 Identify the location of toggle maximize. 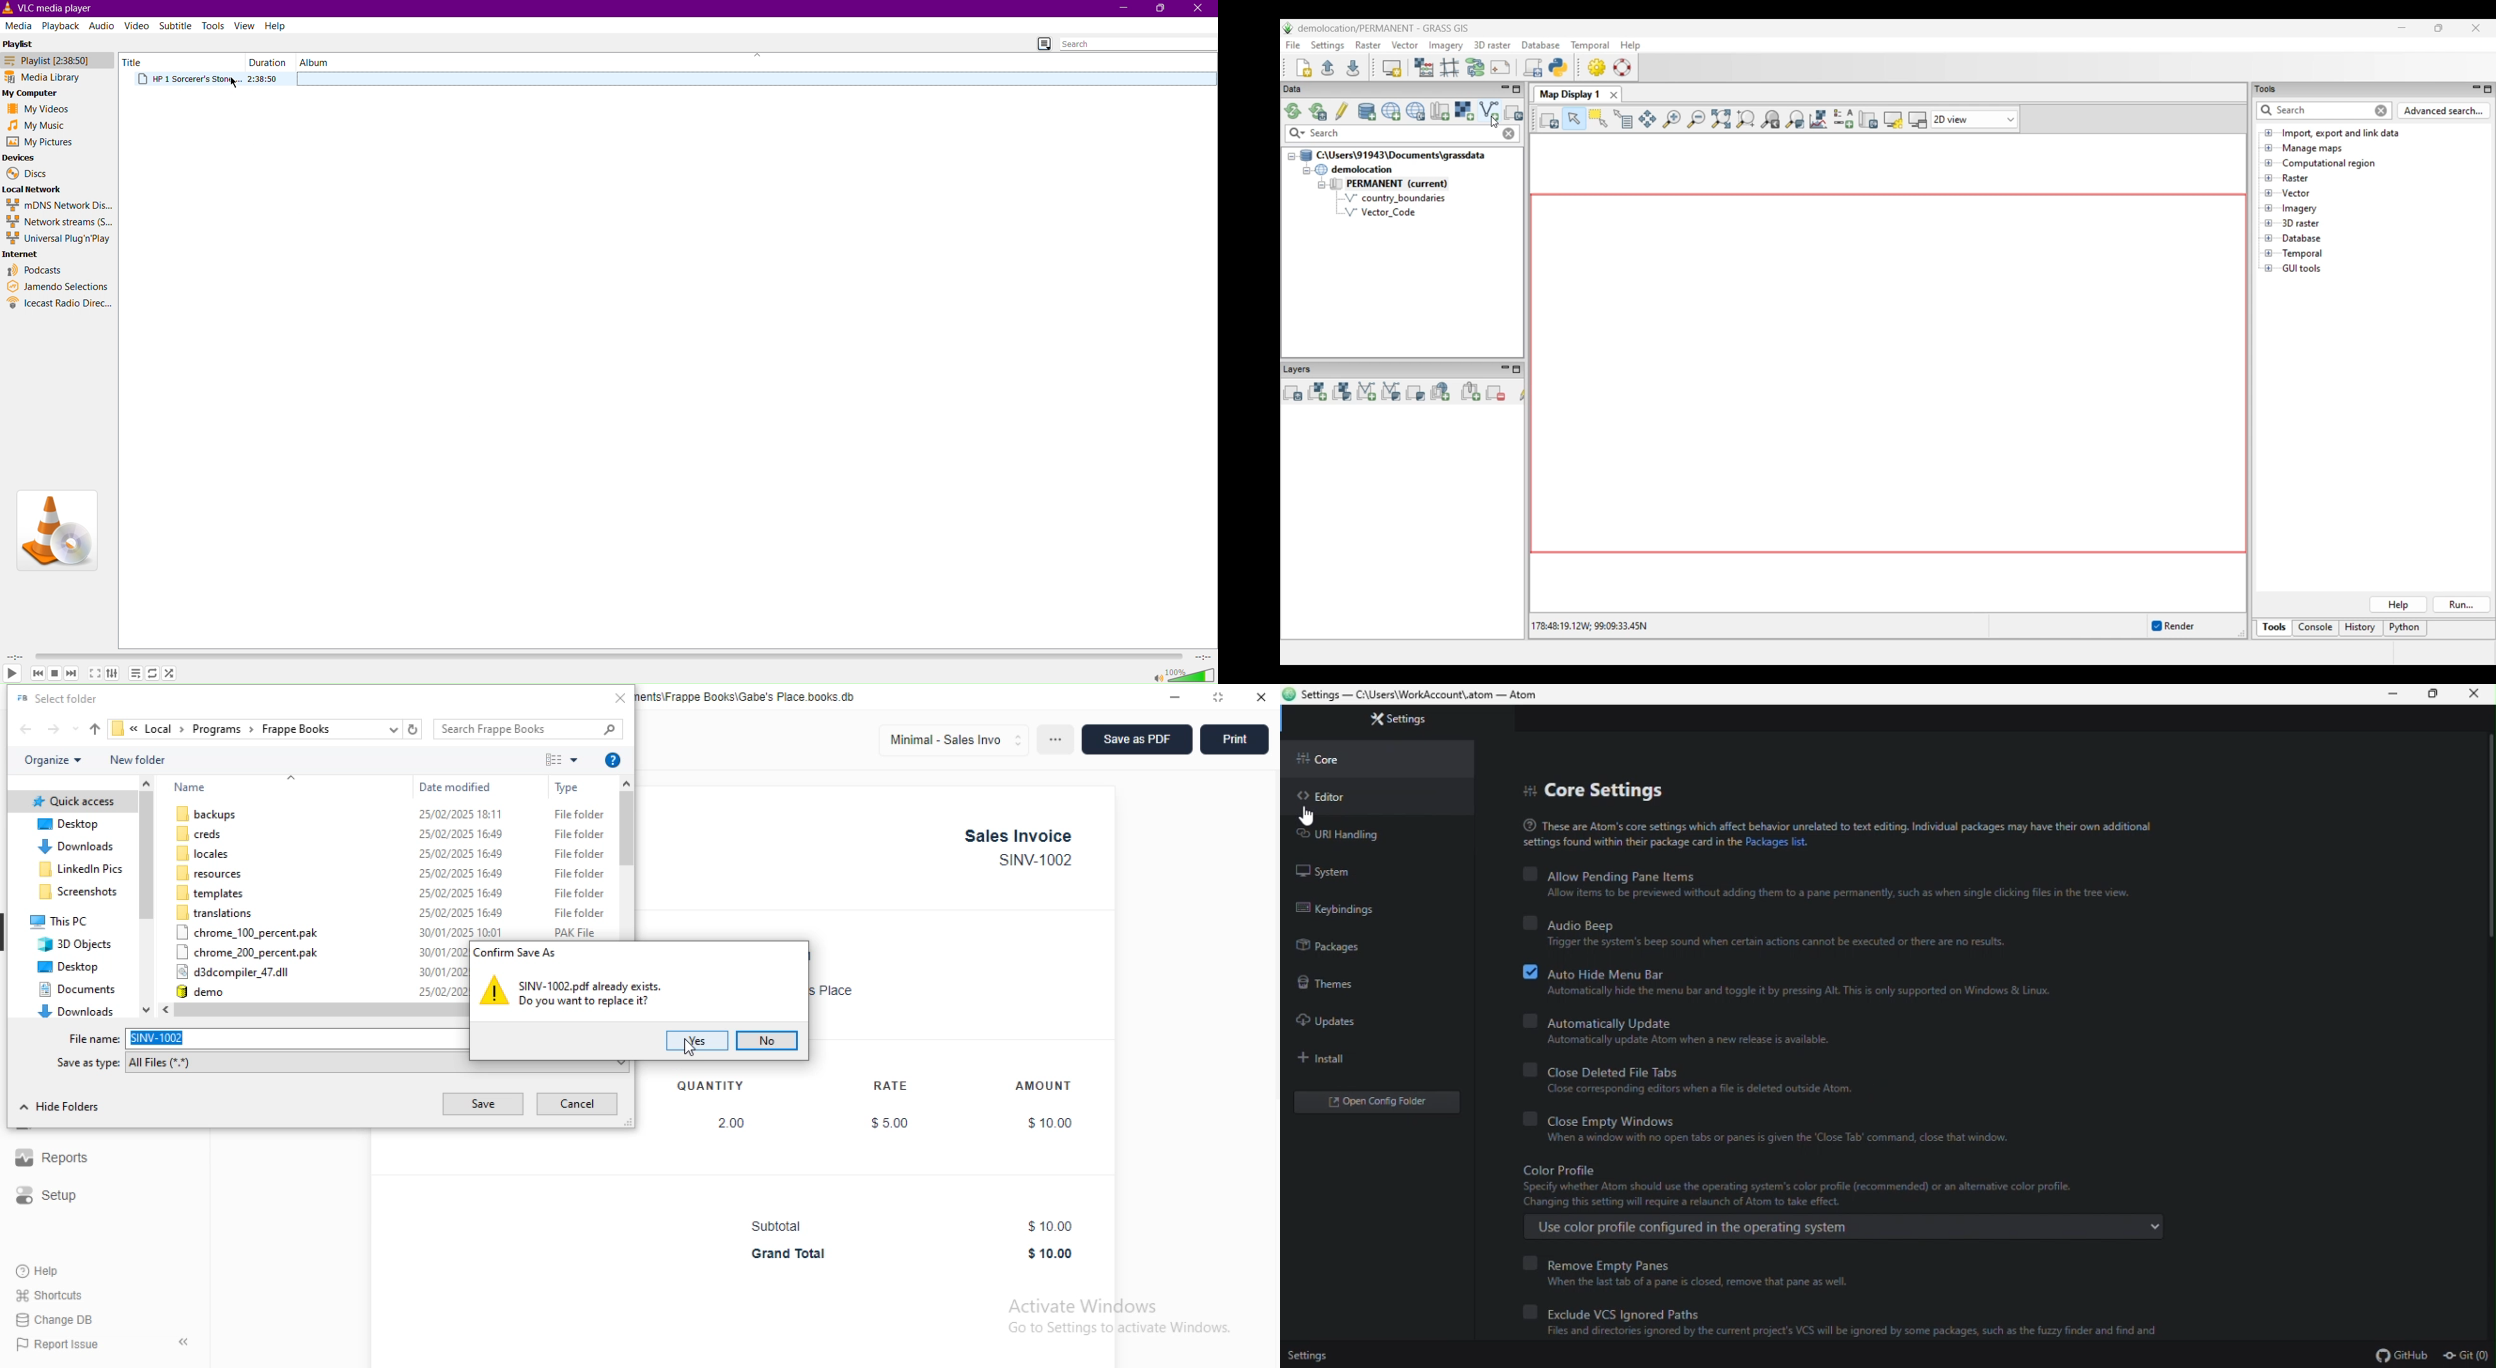
(1219, 696).